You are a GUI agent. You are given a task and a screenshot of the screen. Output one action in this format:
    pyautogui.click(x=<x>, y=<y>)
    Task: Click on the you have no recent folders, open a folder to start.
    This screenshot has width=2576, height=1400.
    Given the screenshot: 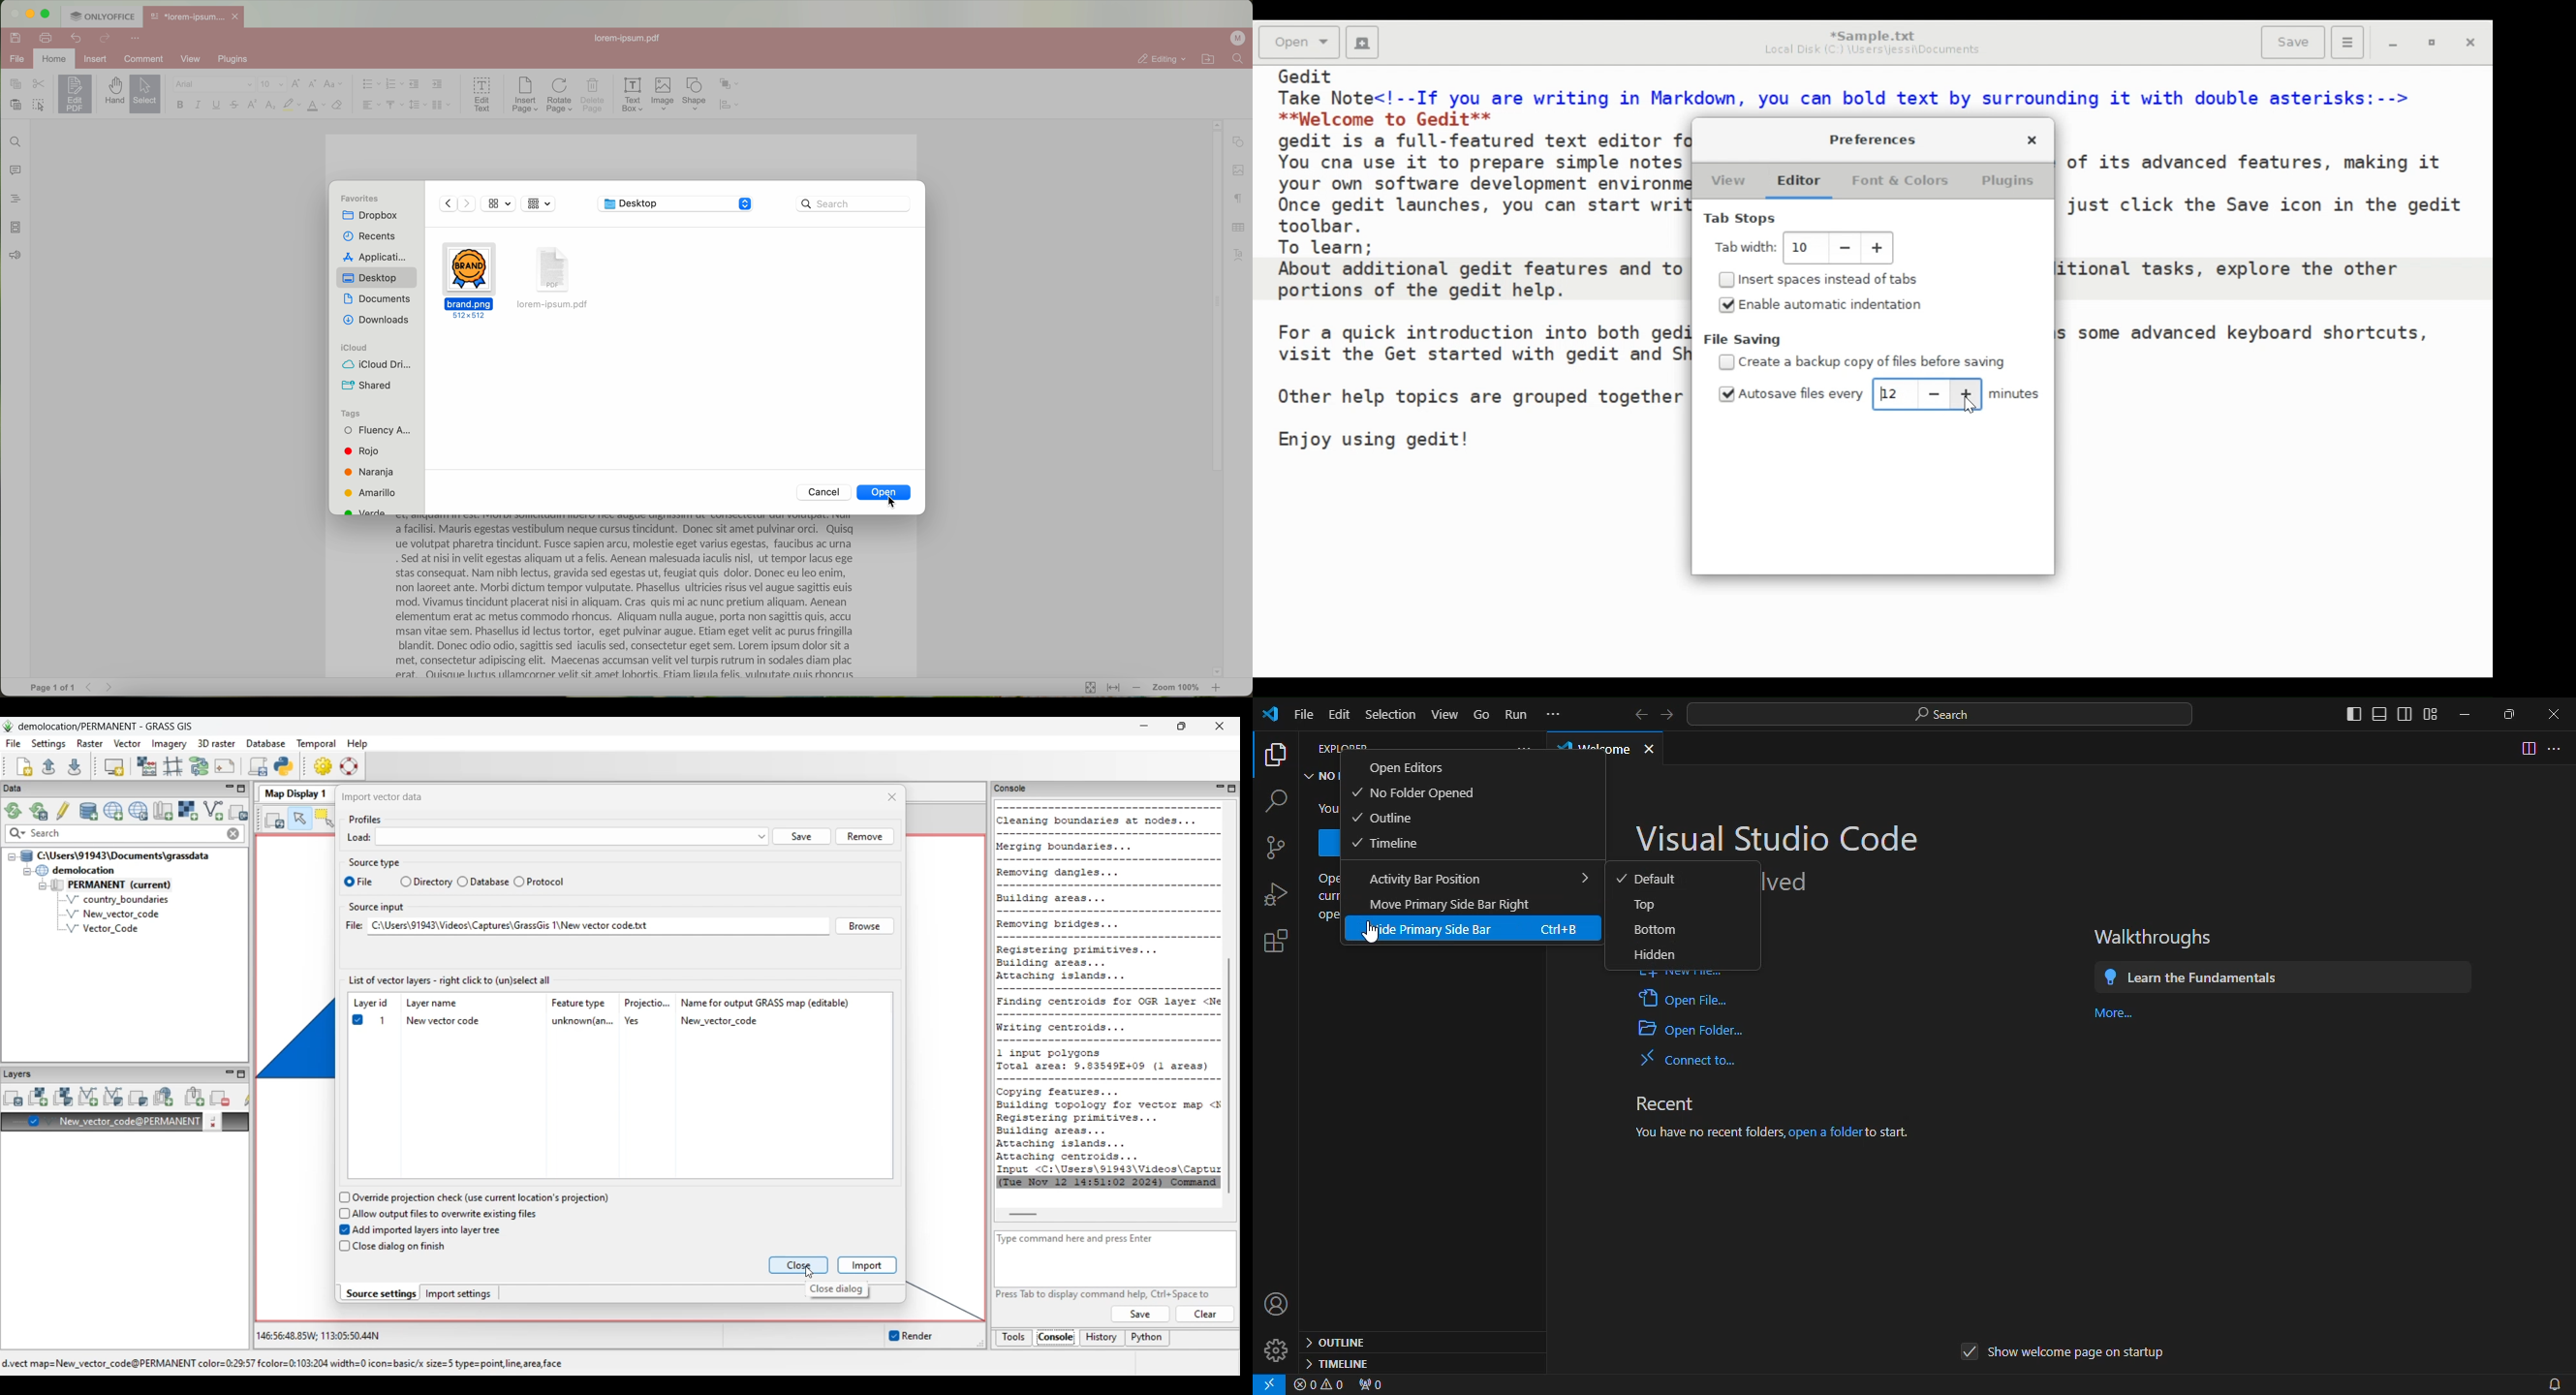 What is the action you would take?
    pyautogui.click(x=1794, y=1130)
    